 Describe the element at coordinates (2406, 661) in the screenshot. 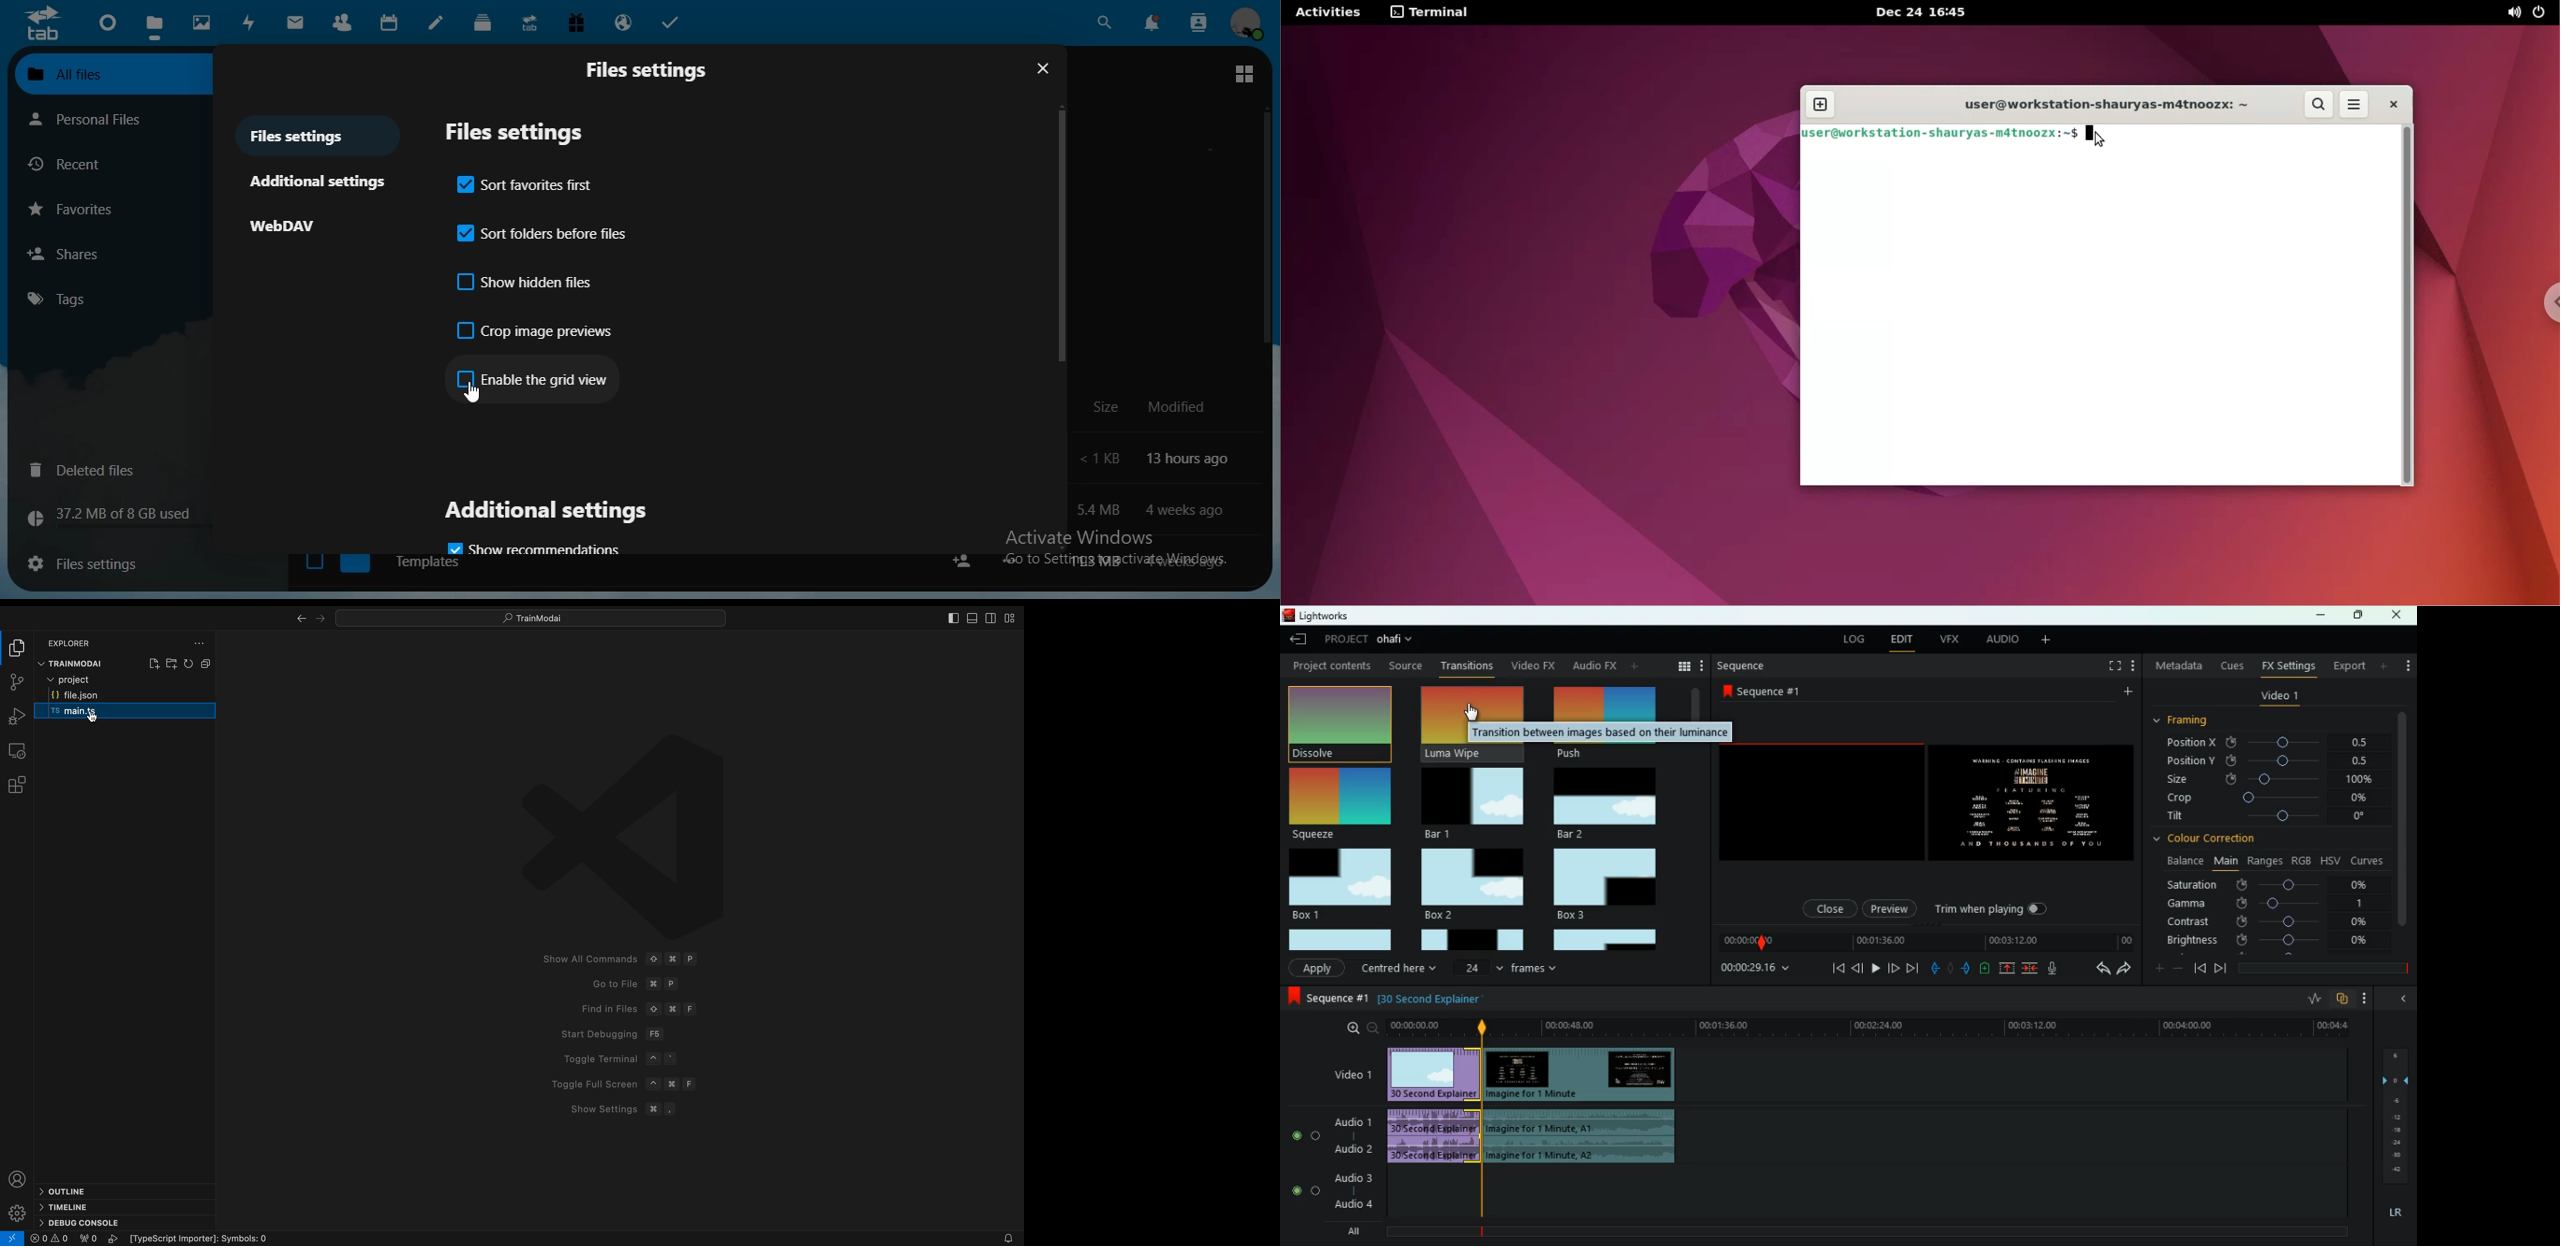

I see `more` at that location.